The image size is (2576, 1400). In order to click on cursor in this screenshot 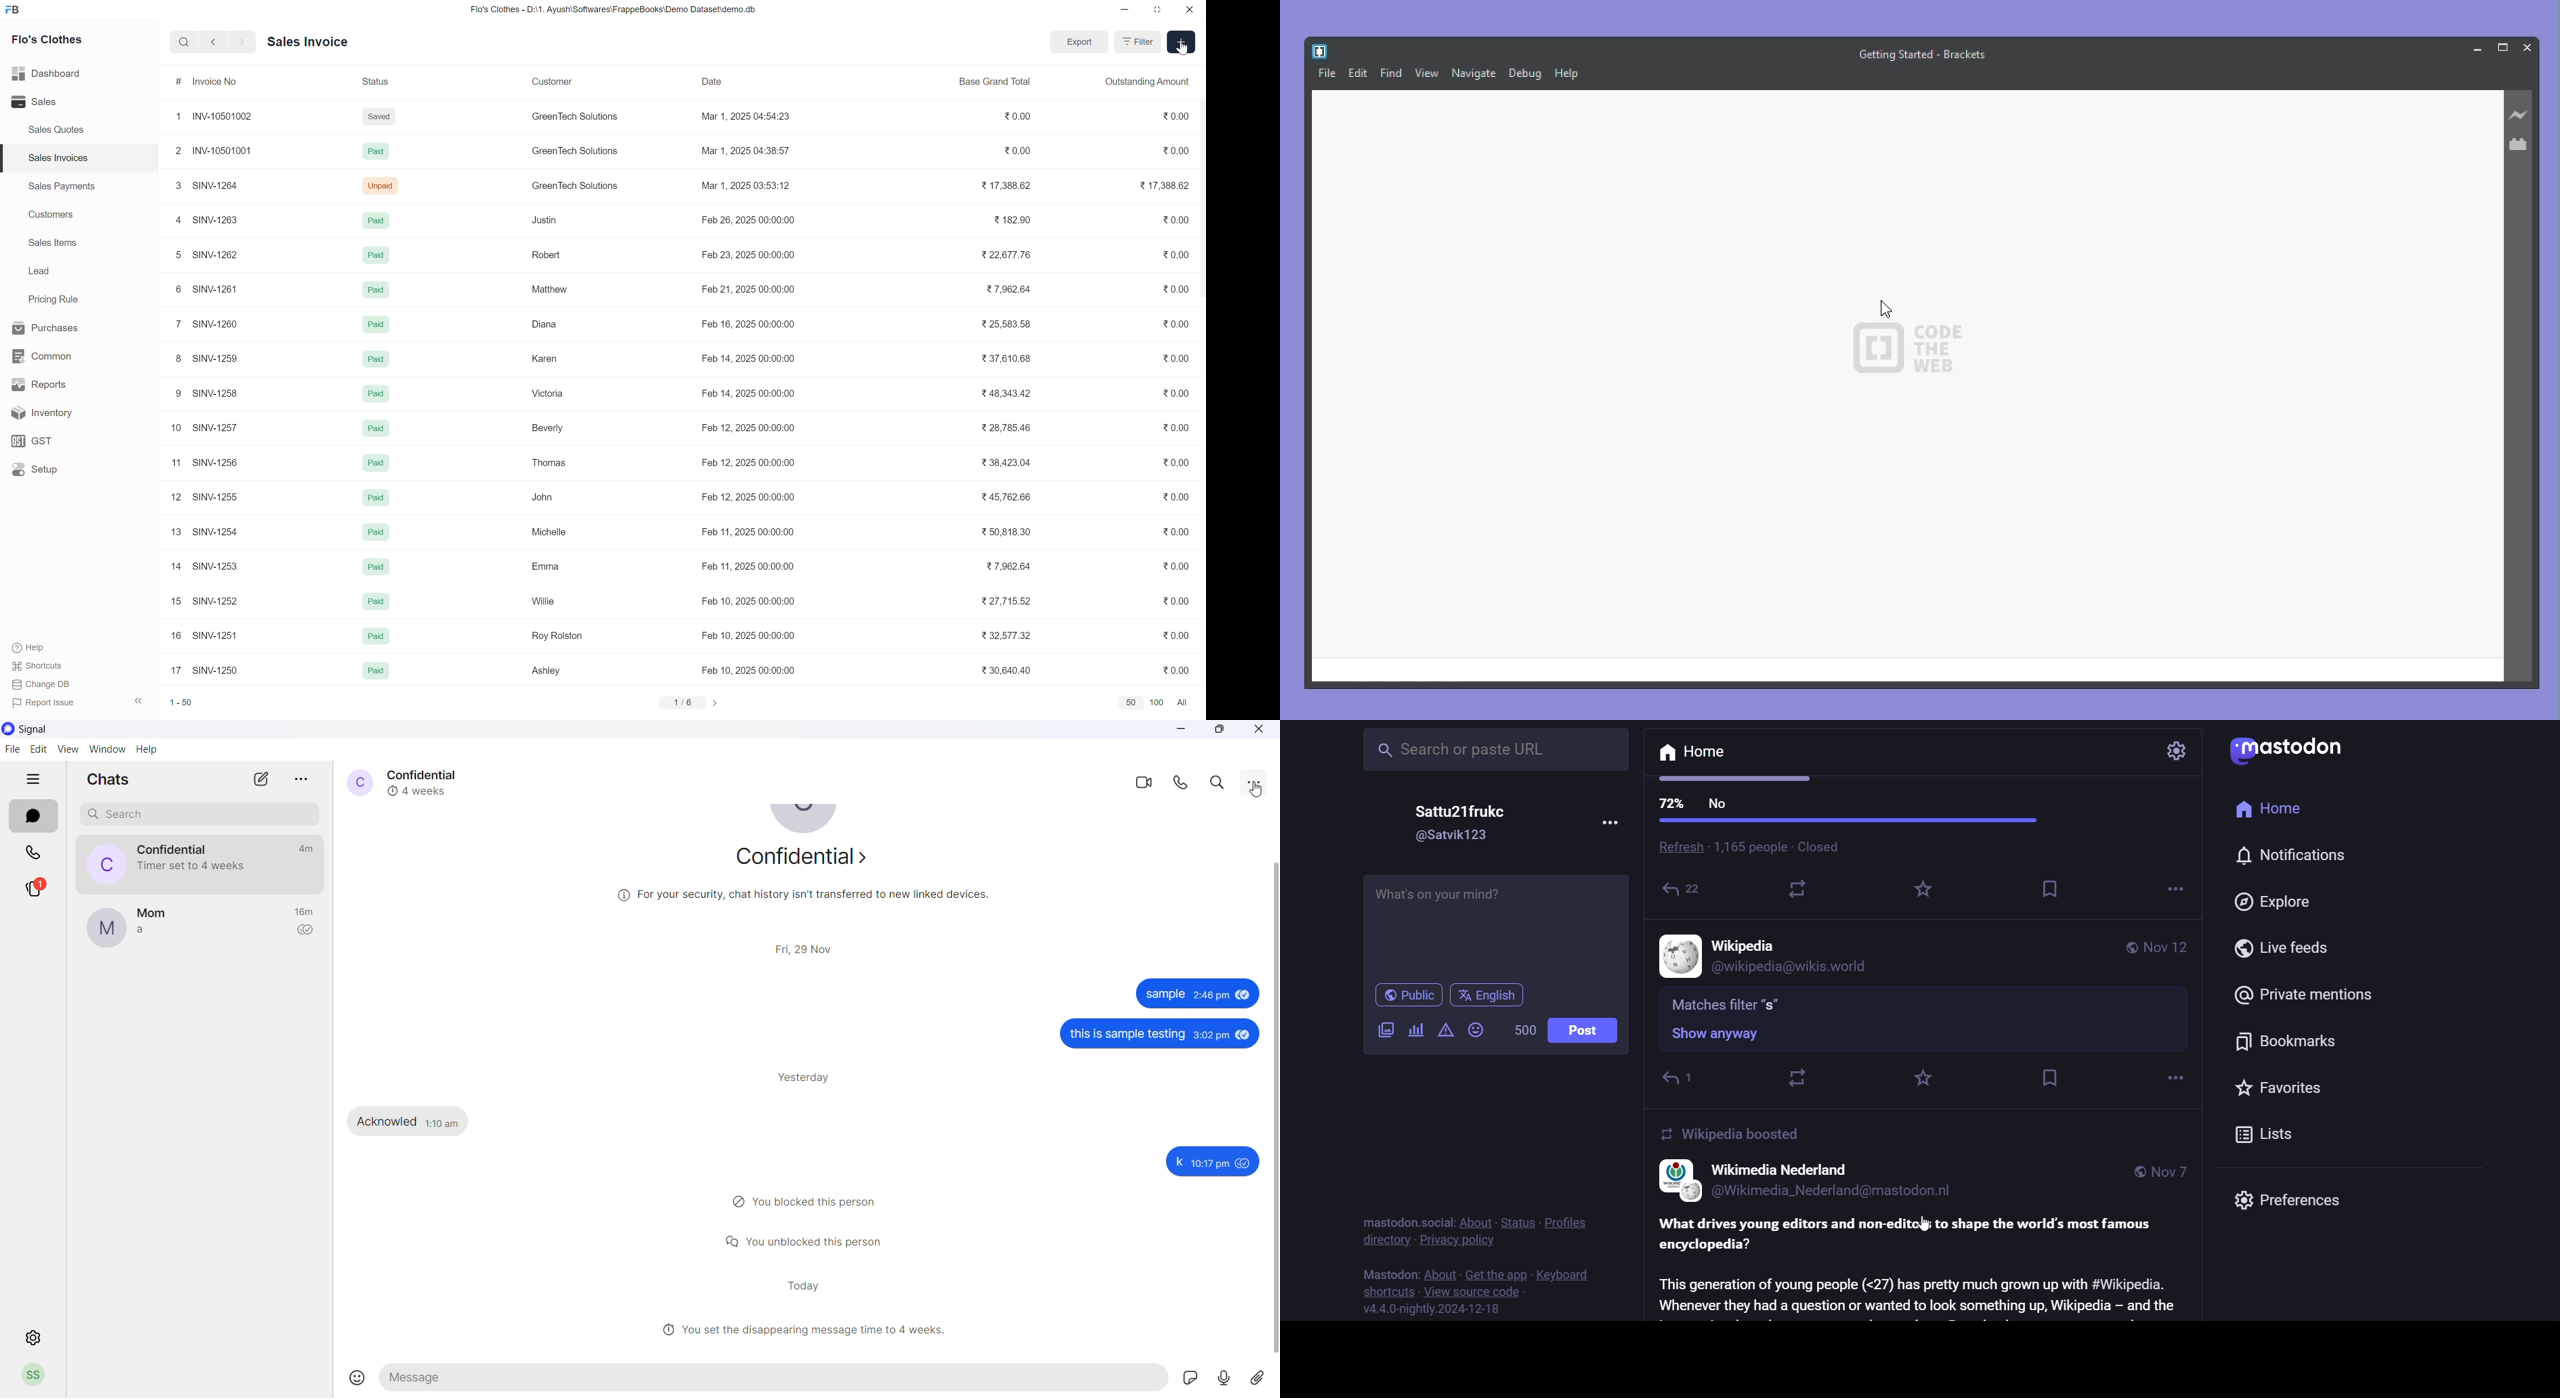, I will do `click(1257, 791)`.